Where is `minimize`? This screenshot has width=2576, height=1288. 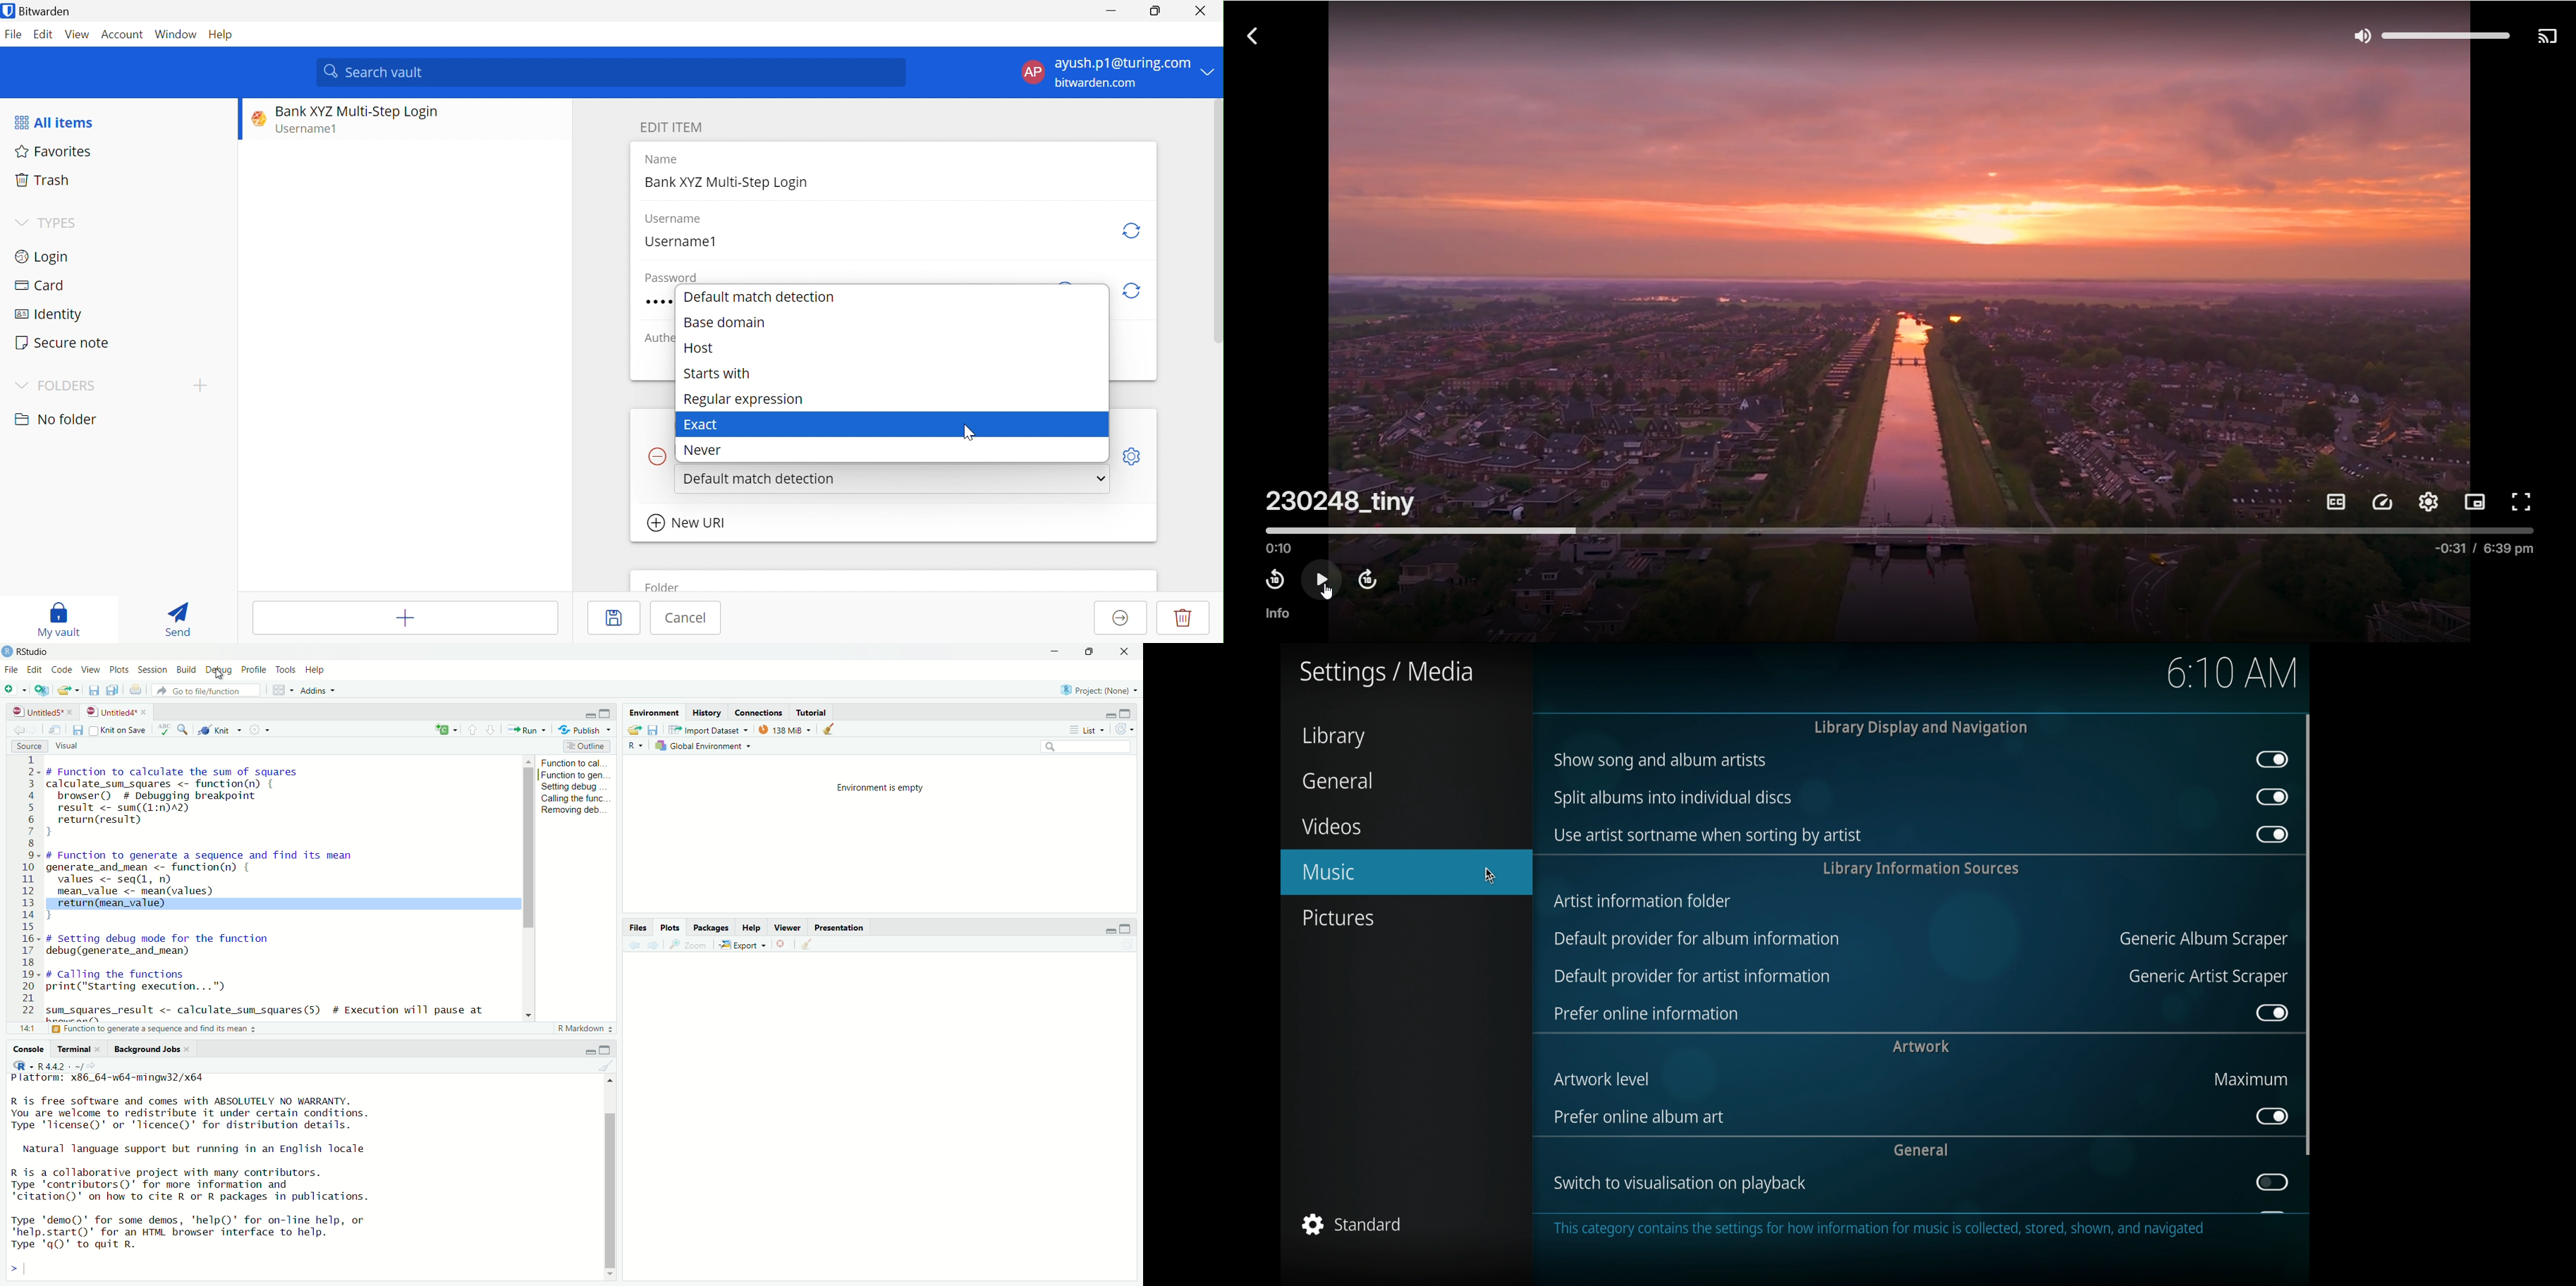 minimize is located at coordinates (1056, 651).